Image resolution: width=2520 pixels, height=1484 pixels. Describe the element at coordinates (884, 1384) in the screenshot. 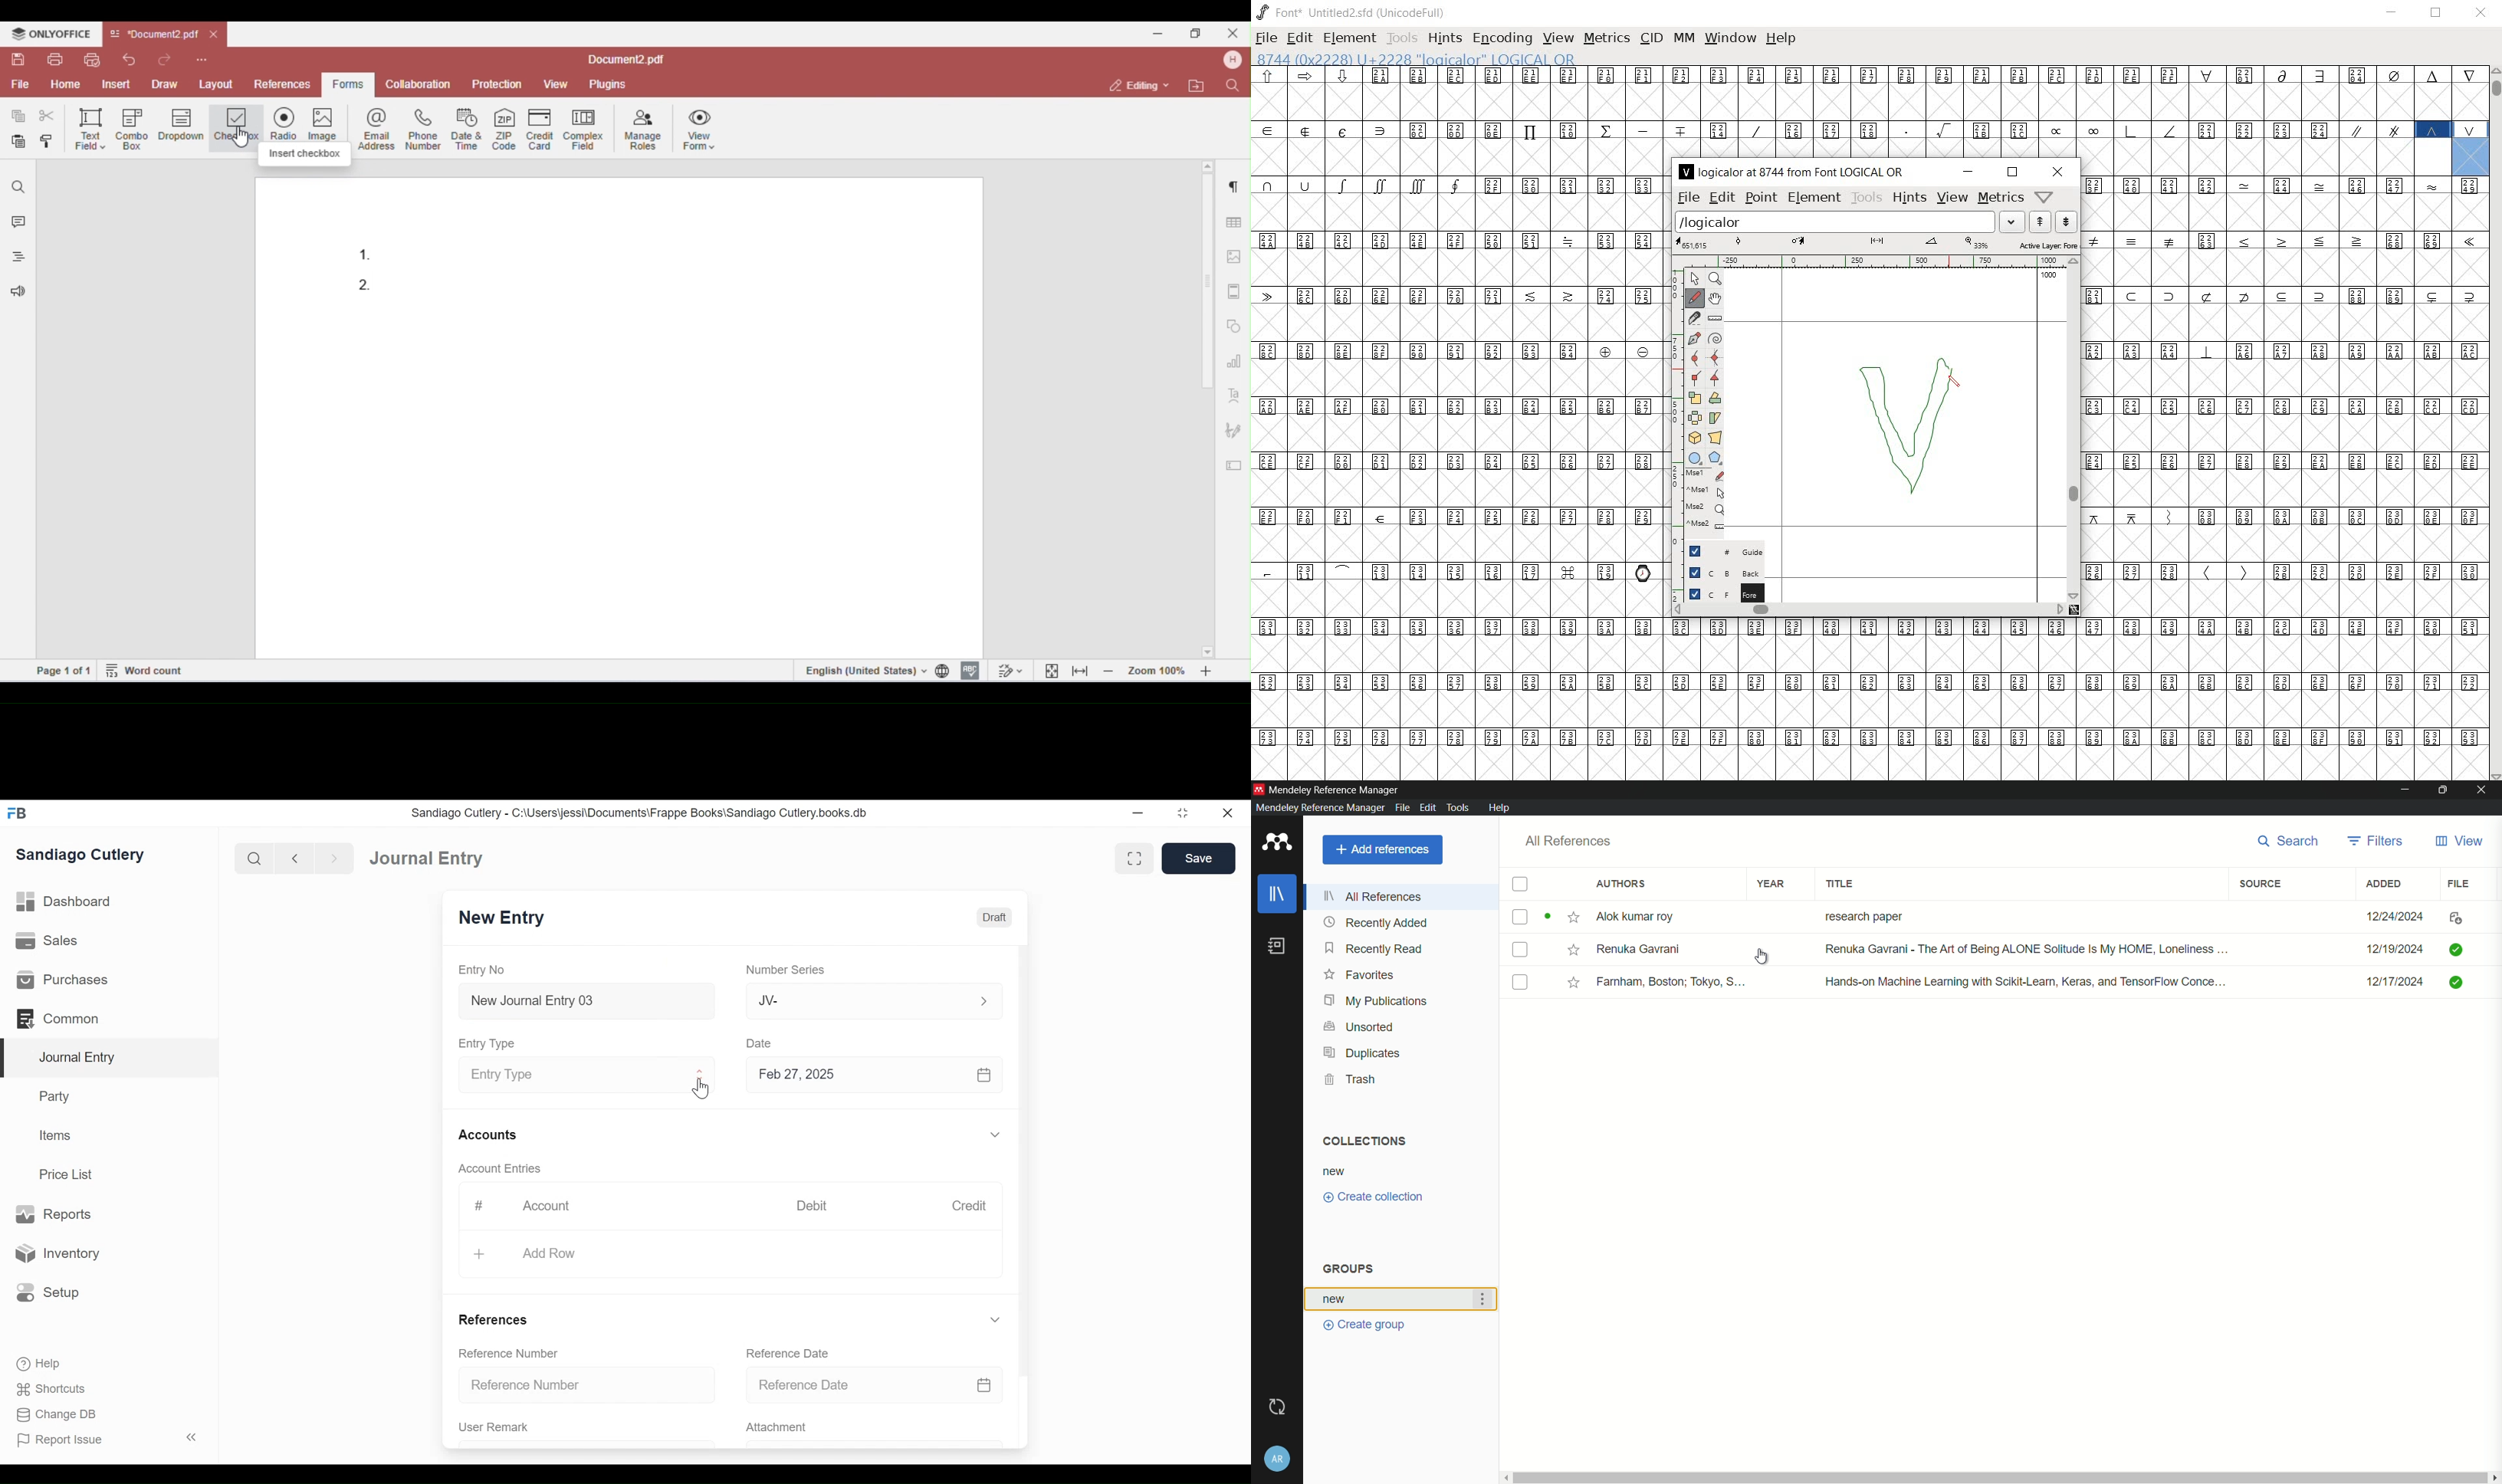

I see `Reference Date` at that location.